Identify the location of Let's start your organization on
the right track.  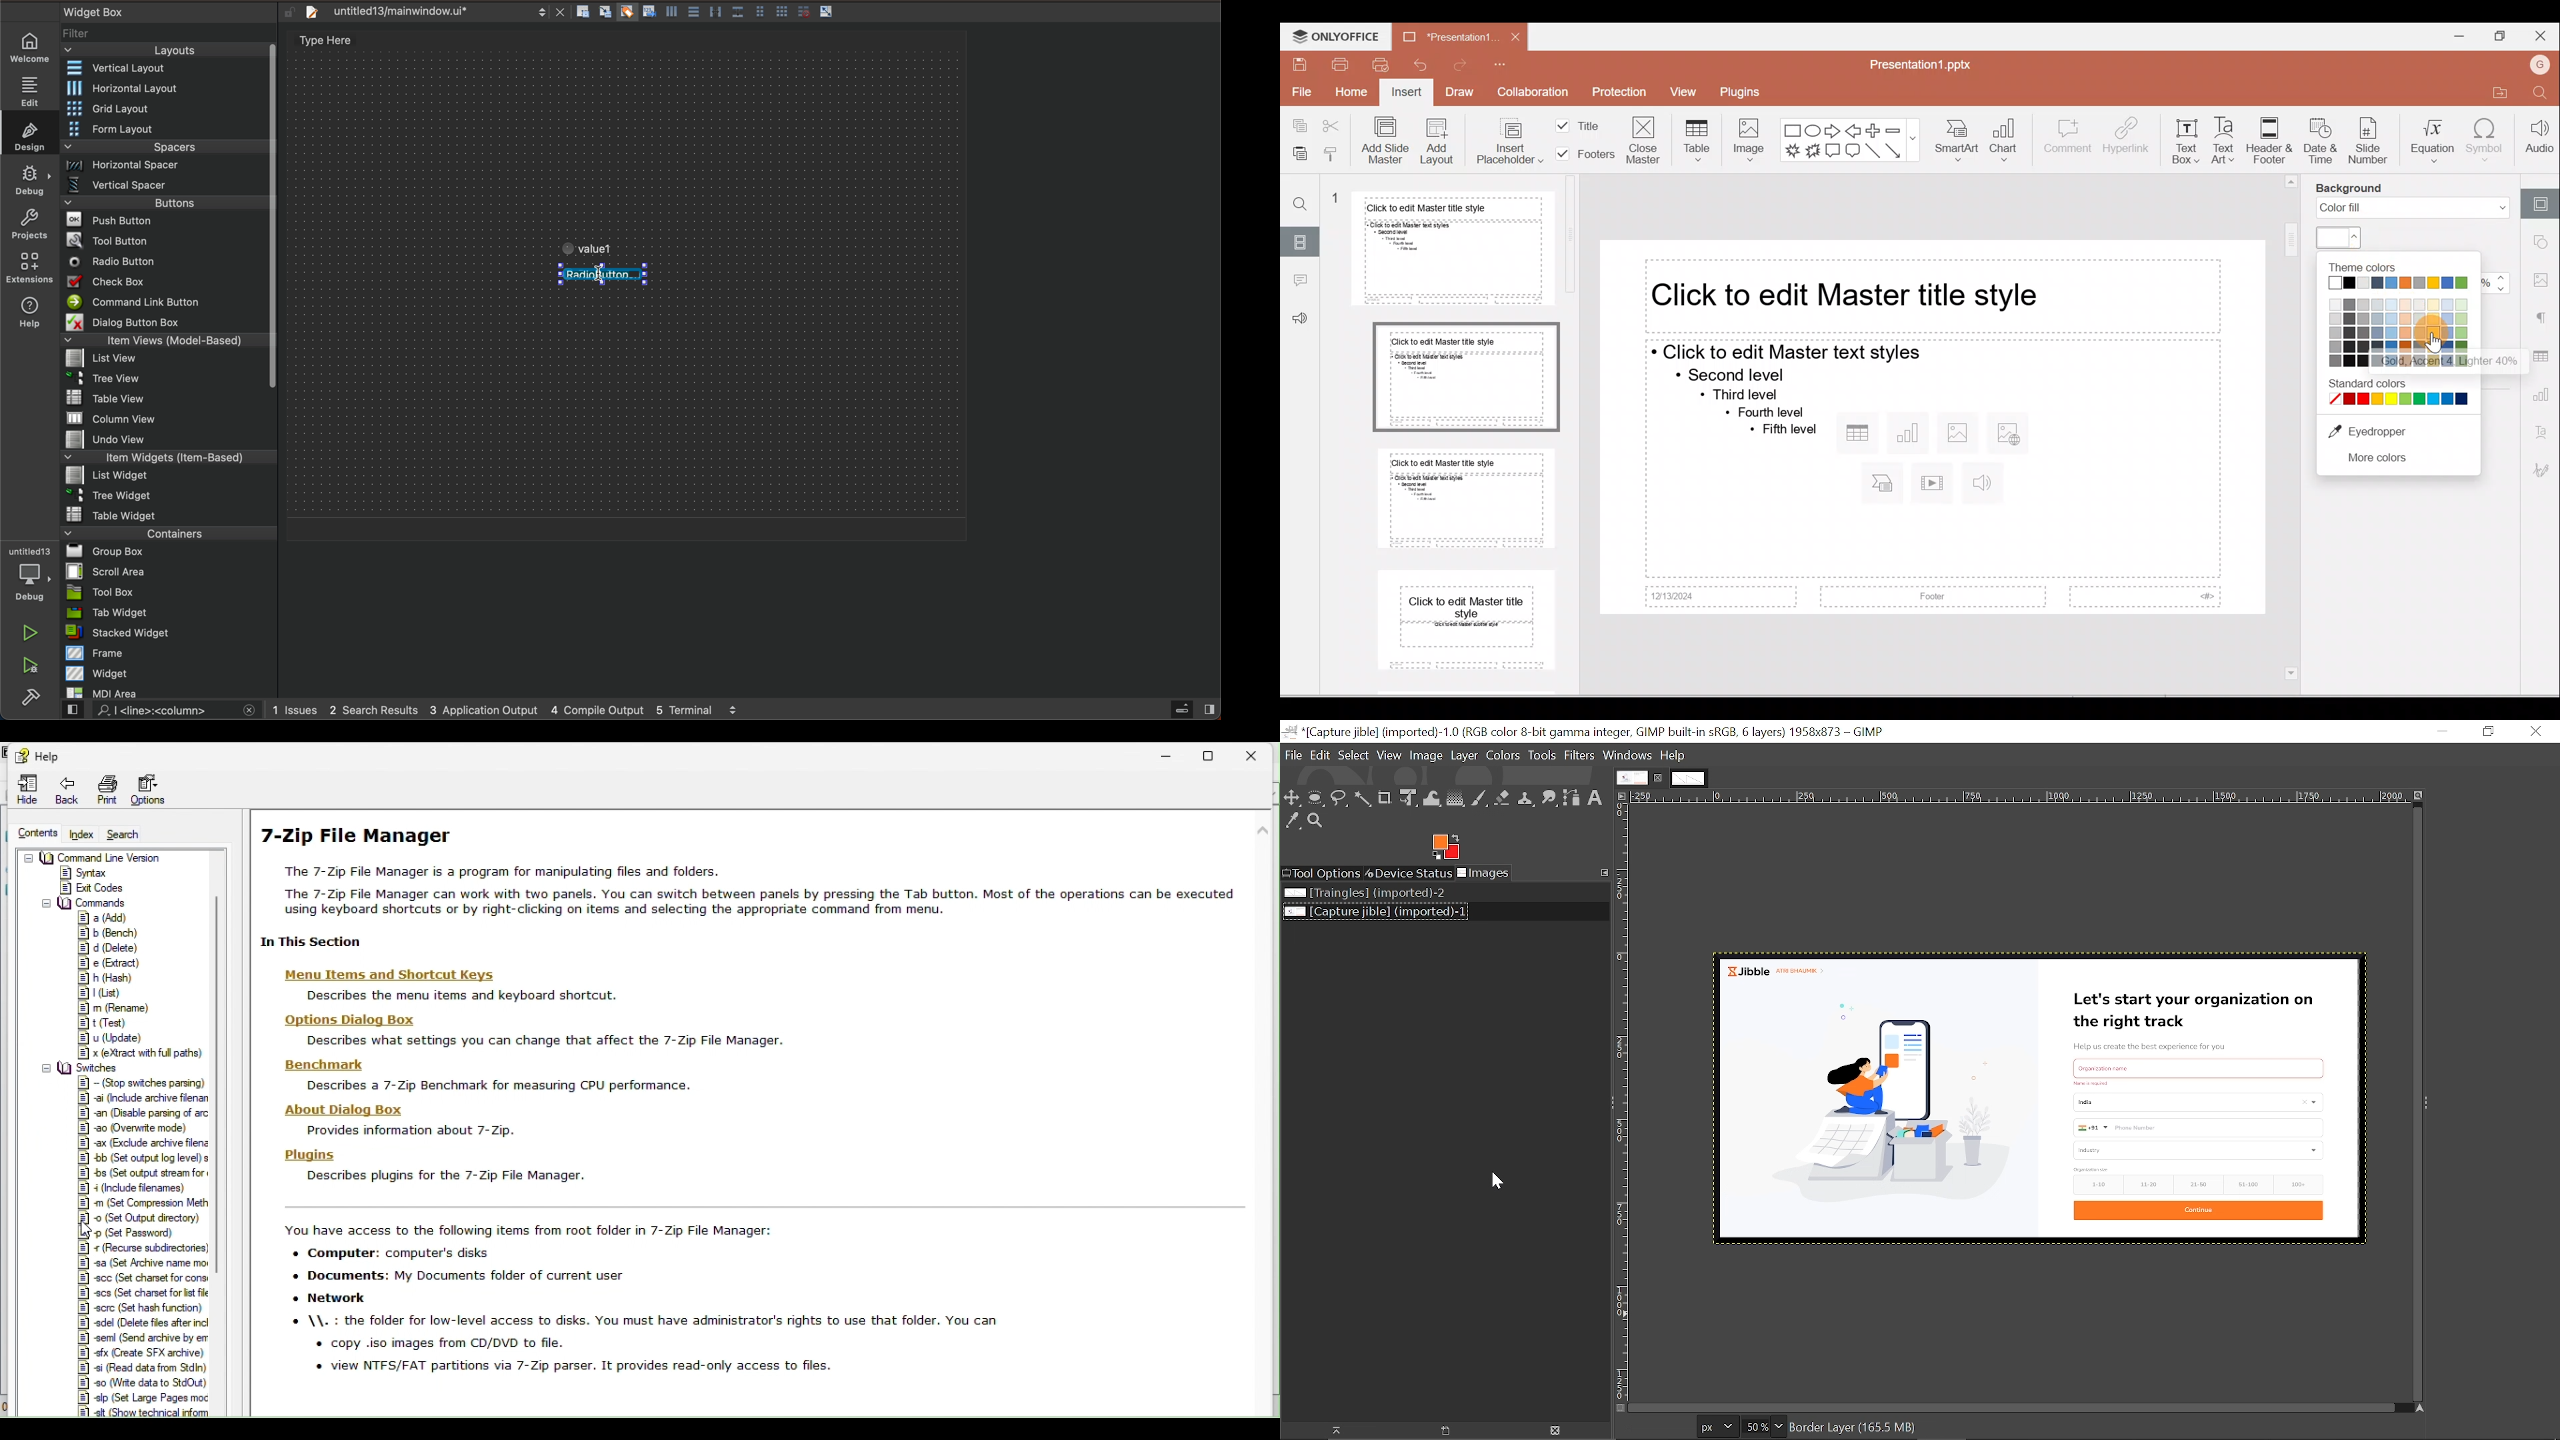
(2190, 1009).